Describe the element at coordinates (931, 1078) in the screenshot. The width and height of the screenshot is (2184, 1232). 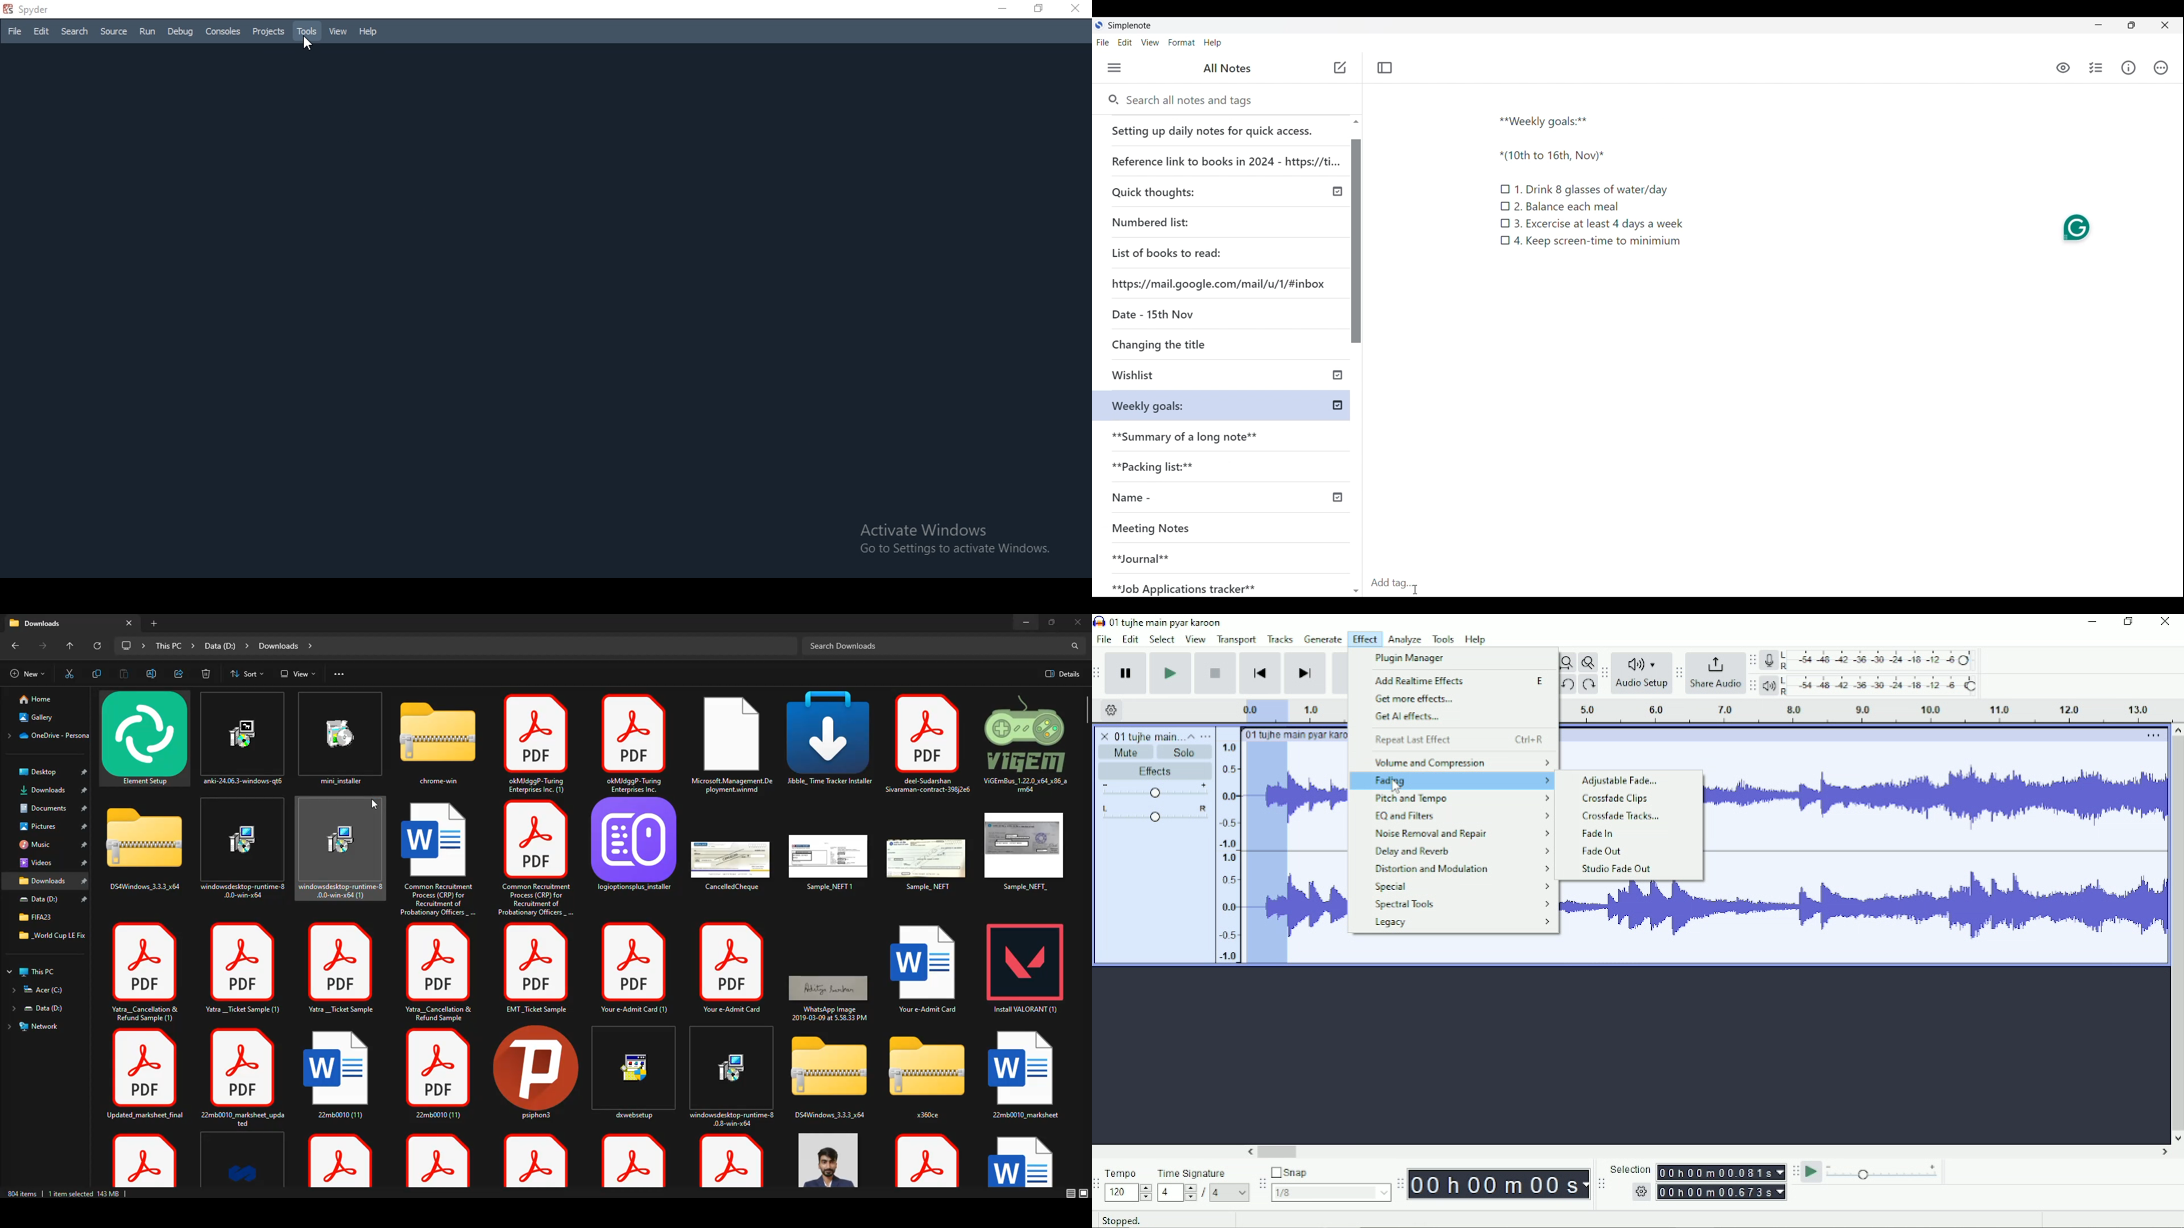
I see `folder` at that location.